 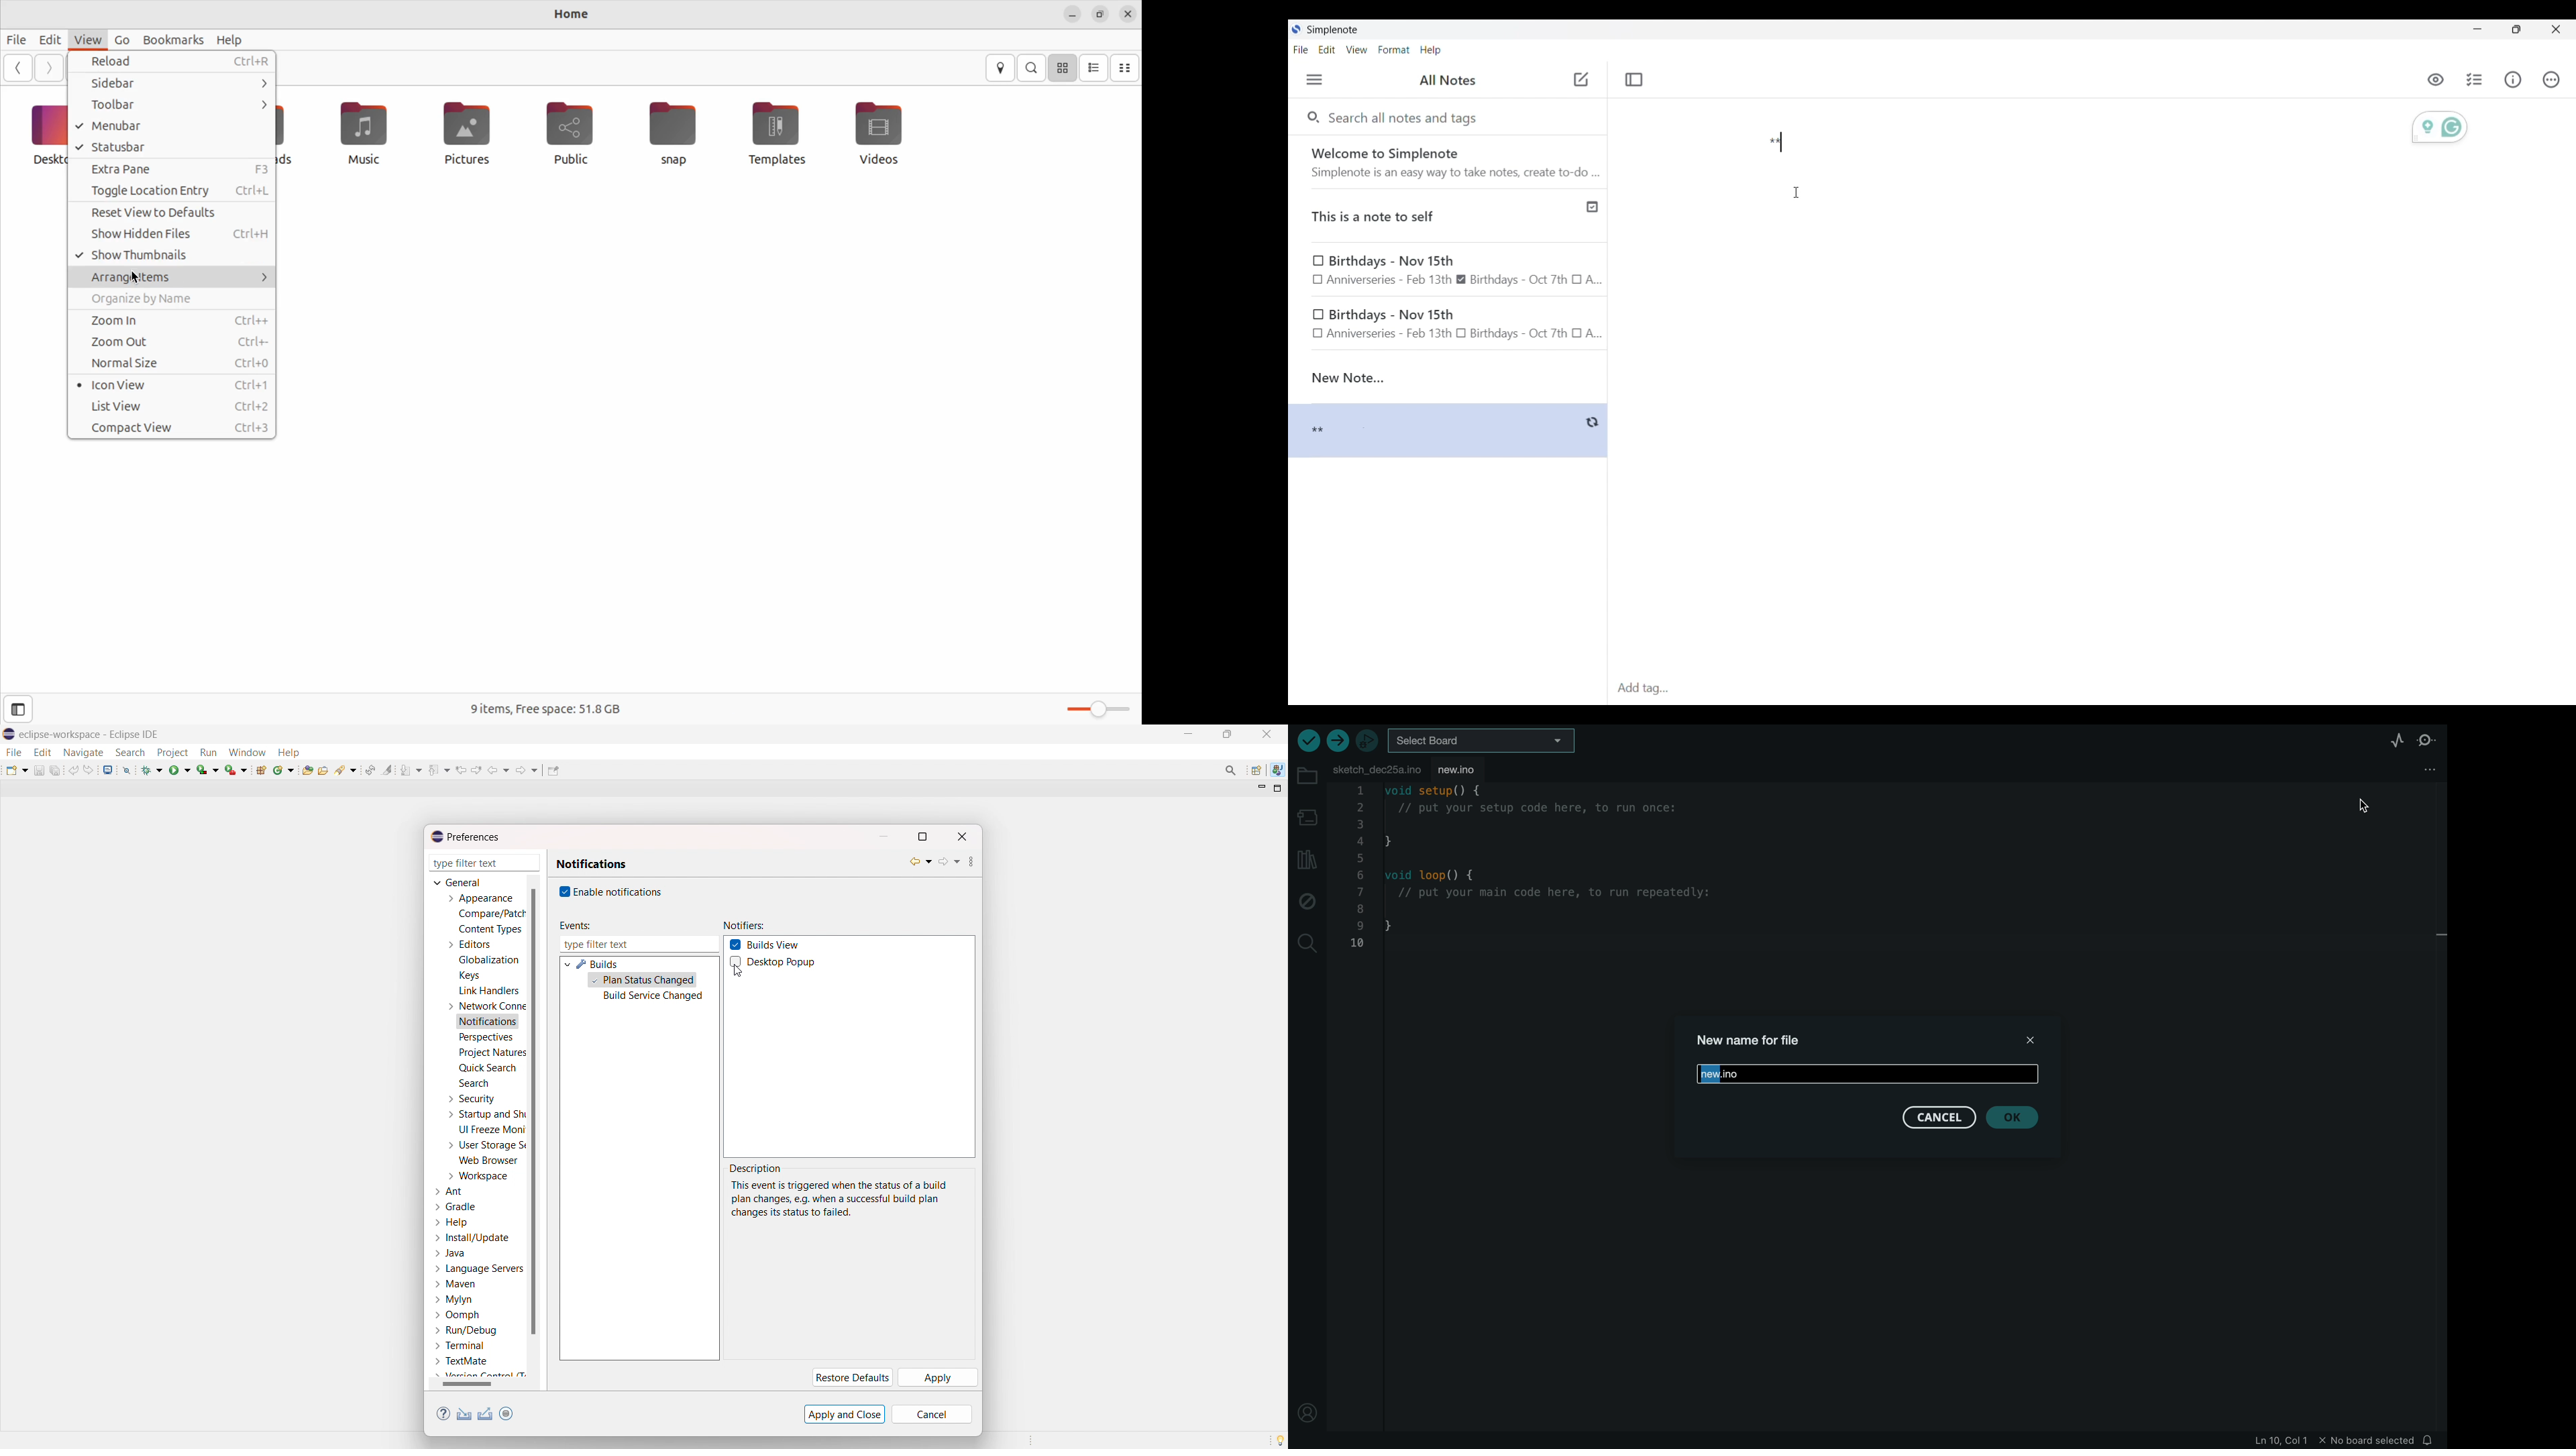 What do you see at coordinates (1775, 141) in the screenshot?
I see `Text typed in` at bounding box center [1775, 141].